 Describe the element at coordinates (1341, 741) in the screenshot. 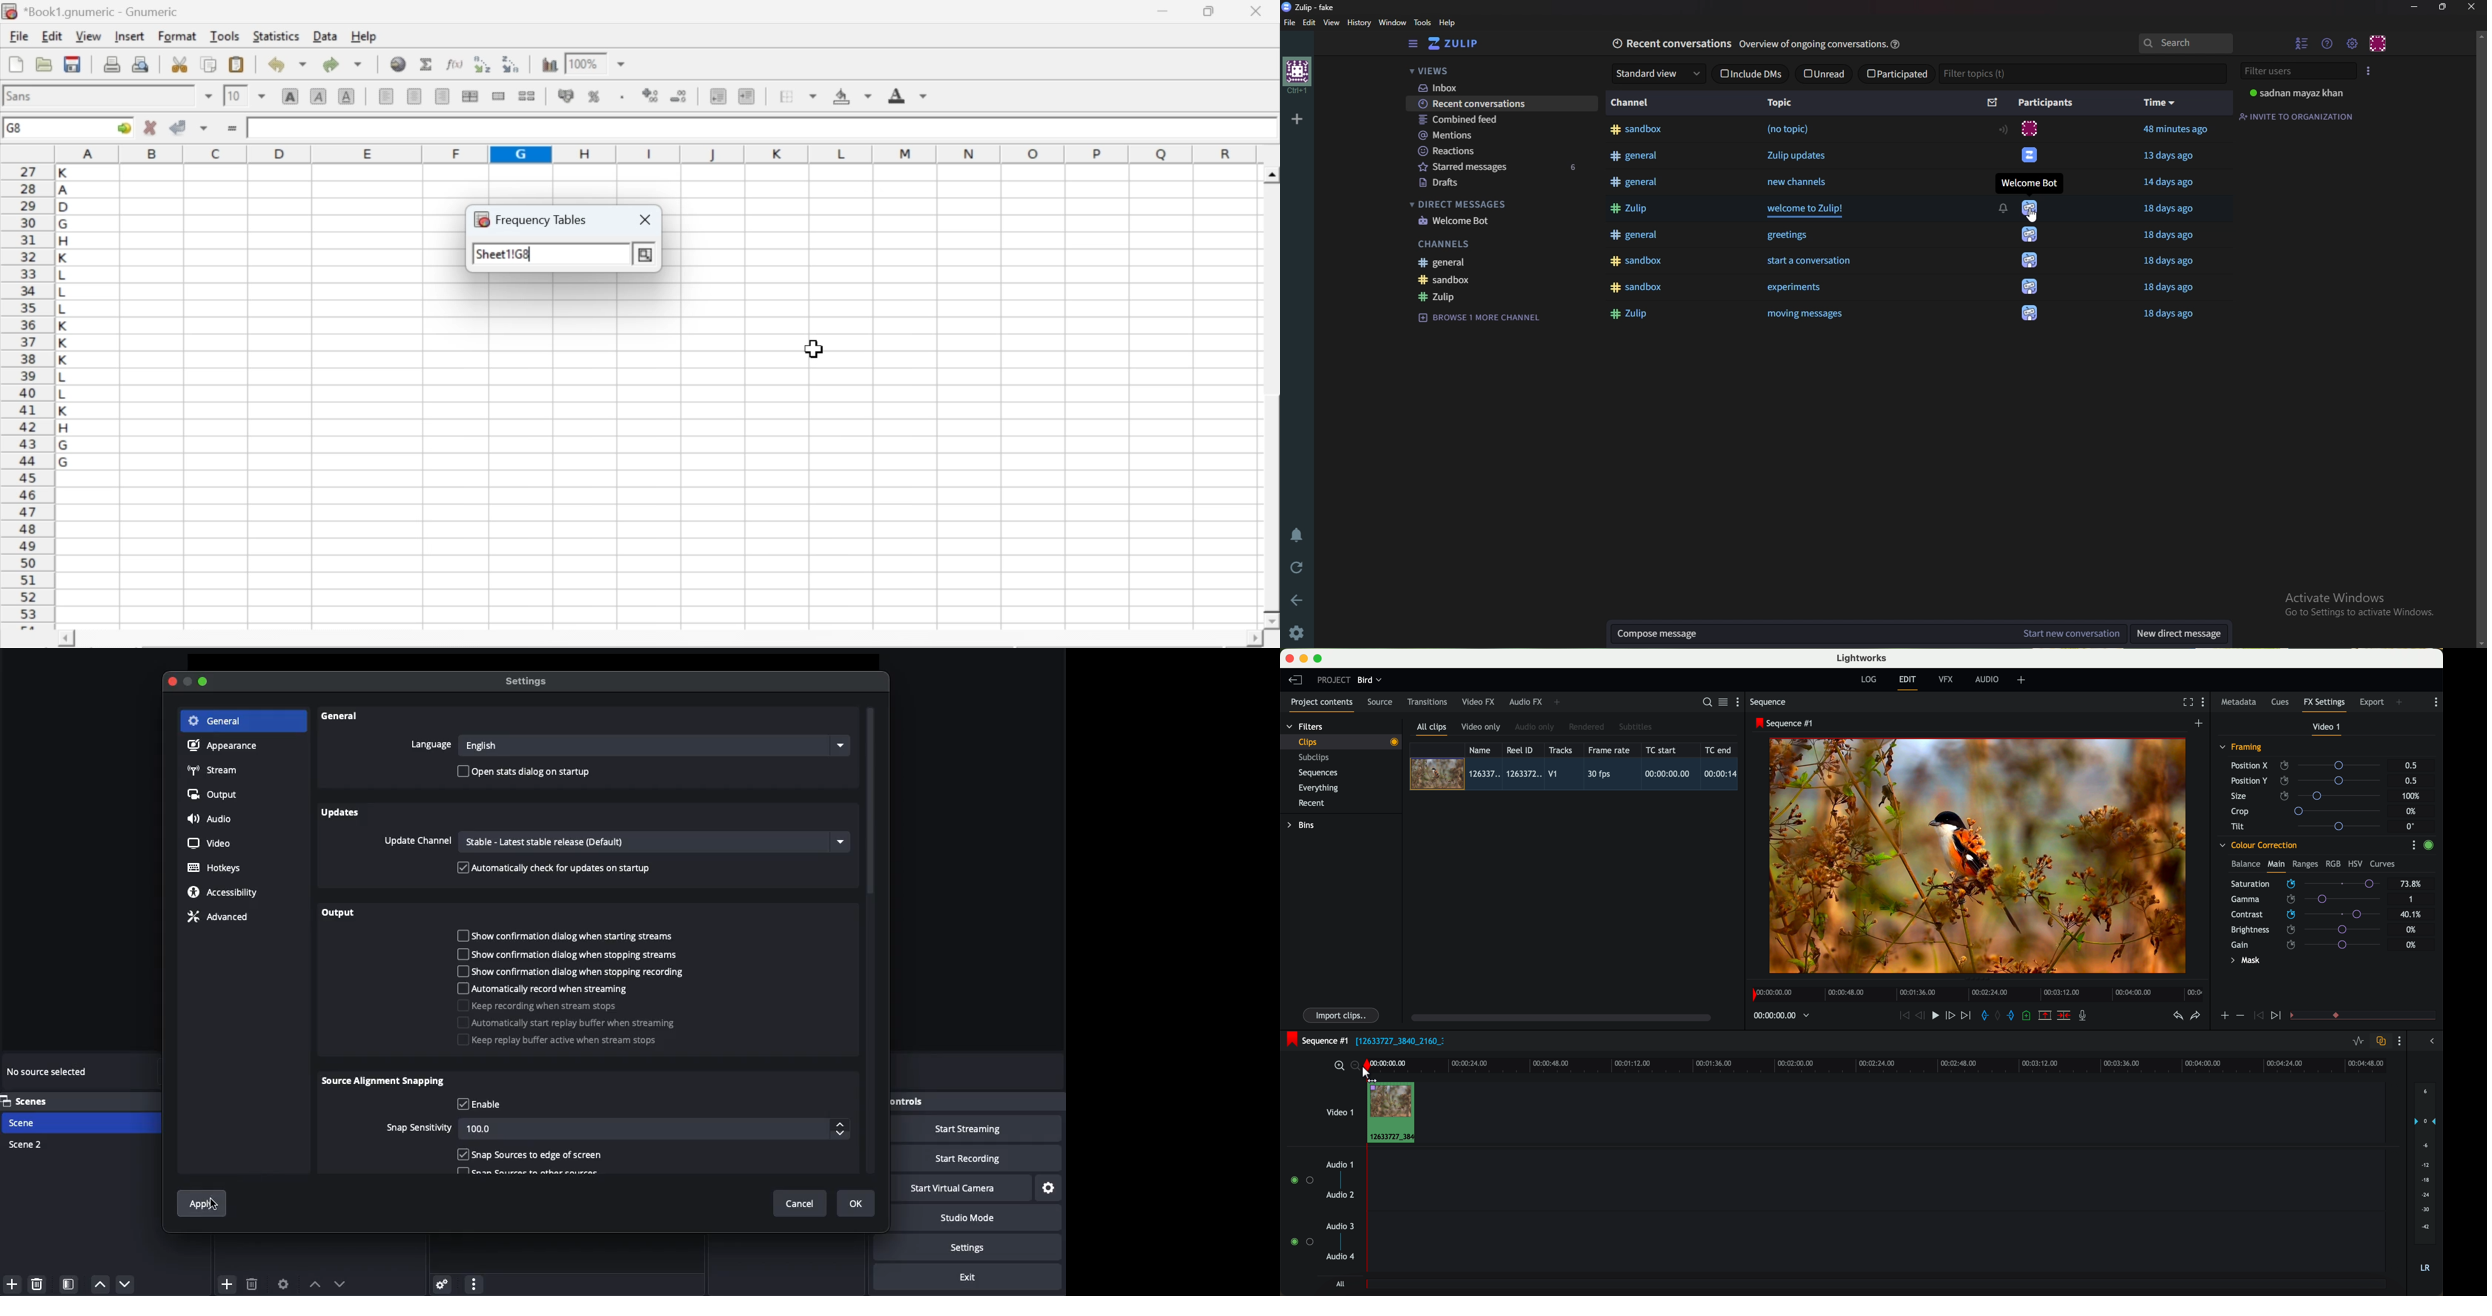

I see `clips` at that location.